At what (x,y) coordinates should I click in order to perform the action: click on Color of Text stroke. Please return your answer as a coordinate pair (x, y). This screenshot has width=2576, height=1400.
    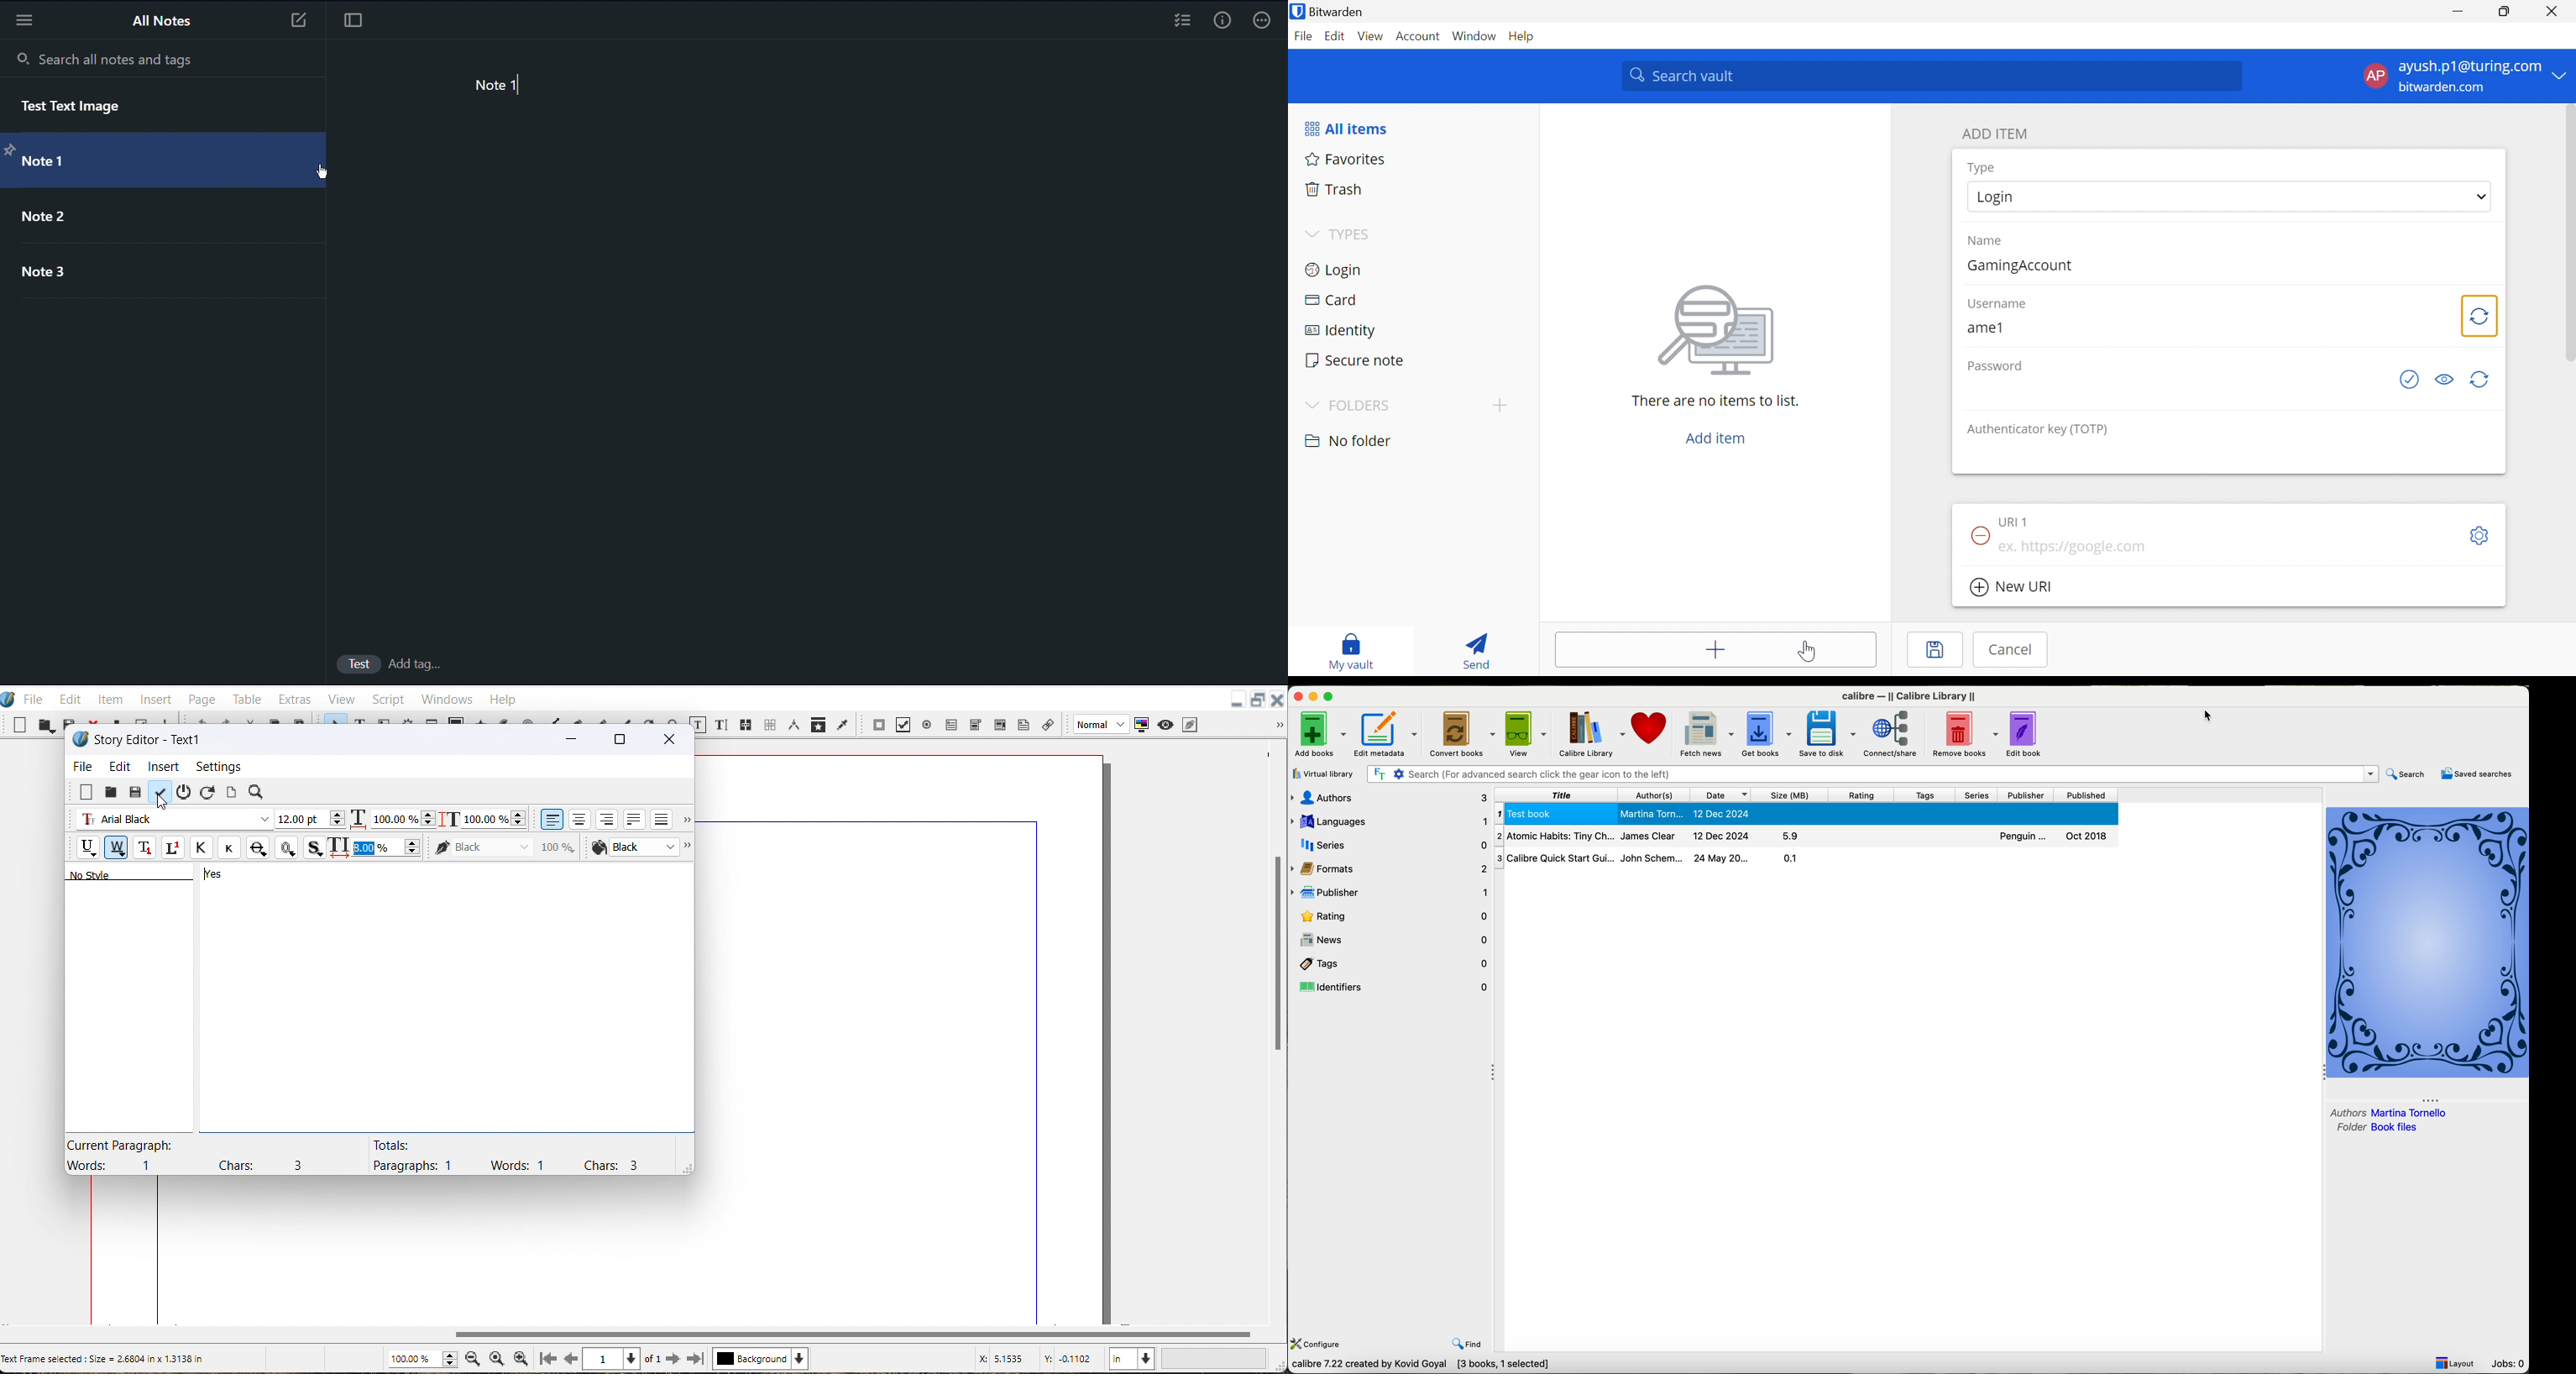
    Looking at the image, I should click on (505, 847).